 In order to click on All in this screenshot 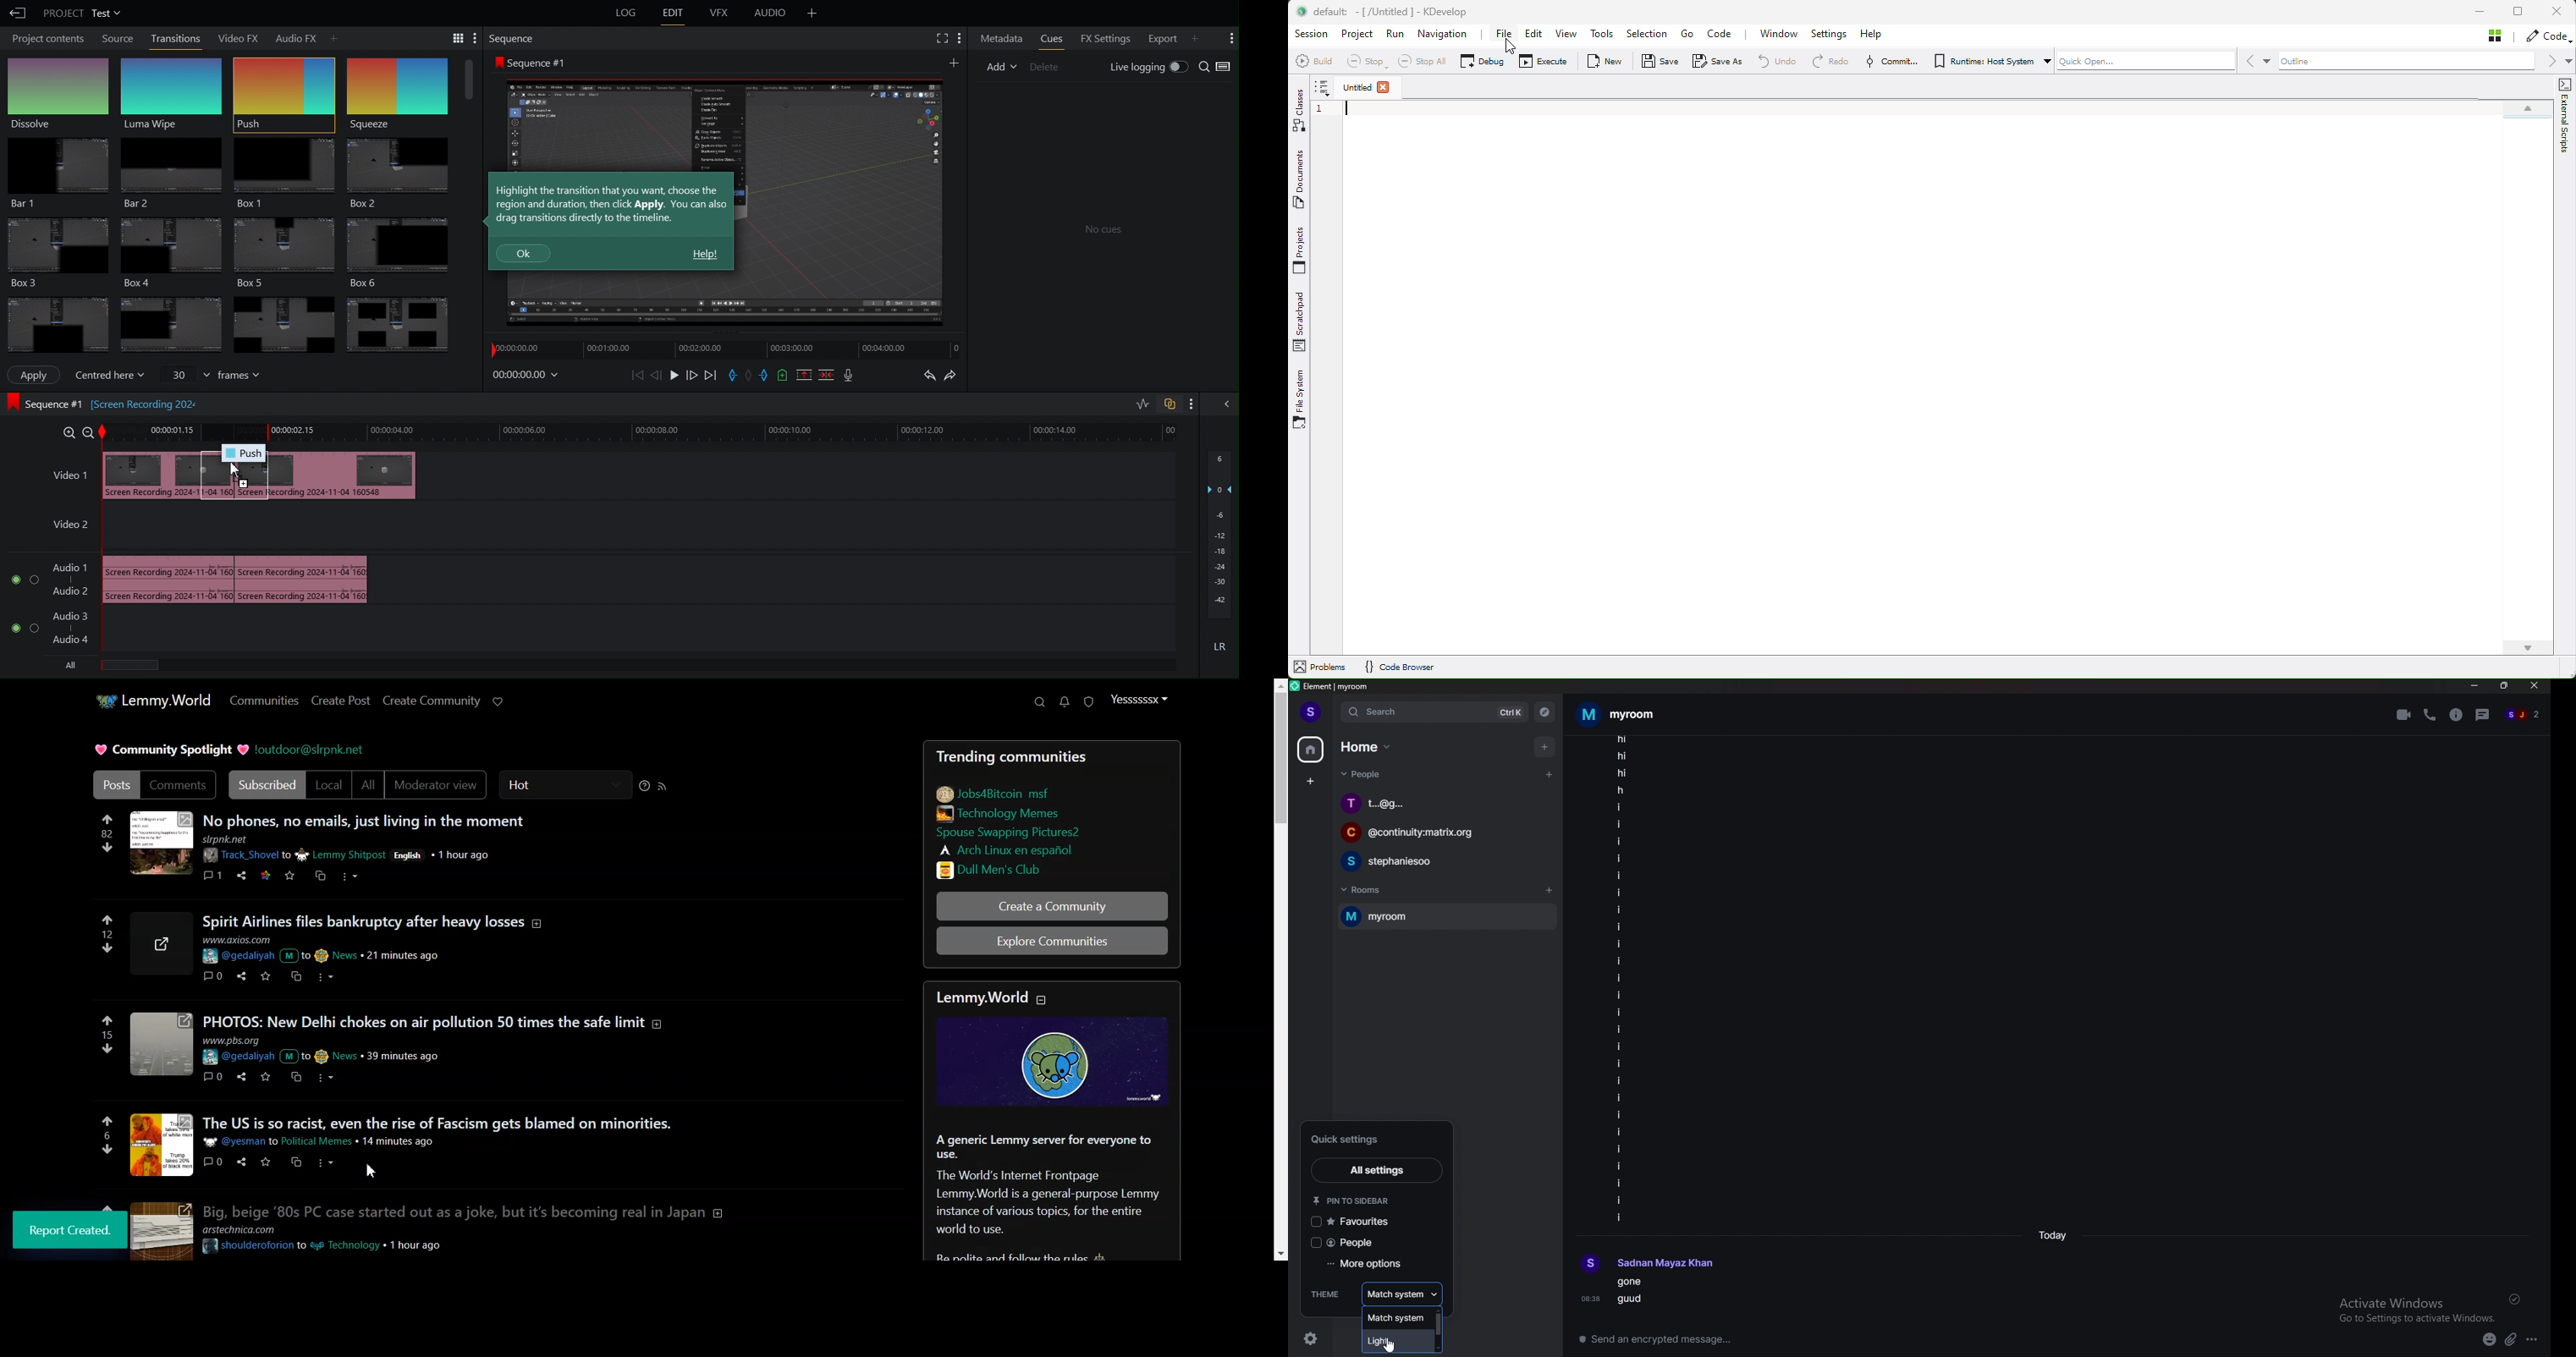, I will do `click(74, 667)`.